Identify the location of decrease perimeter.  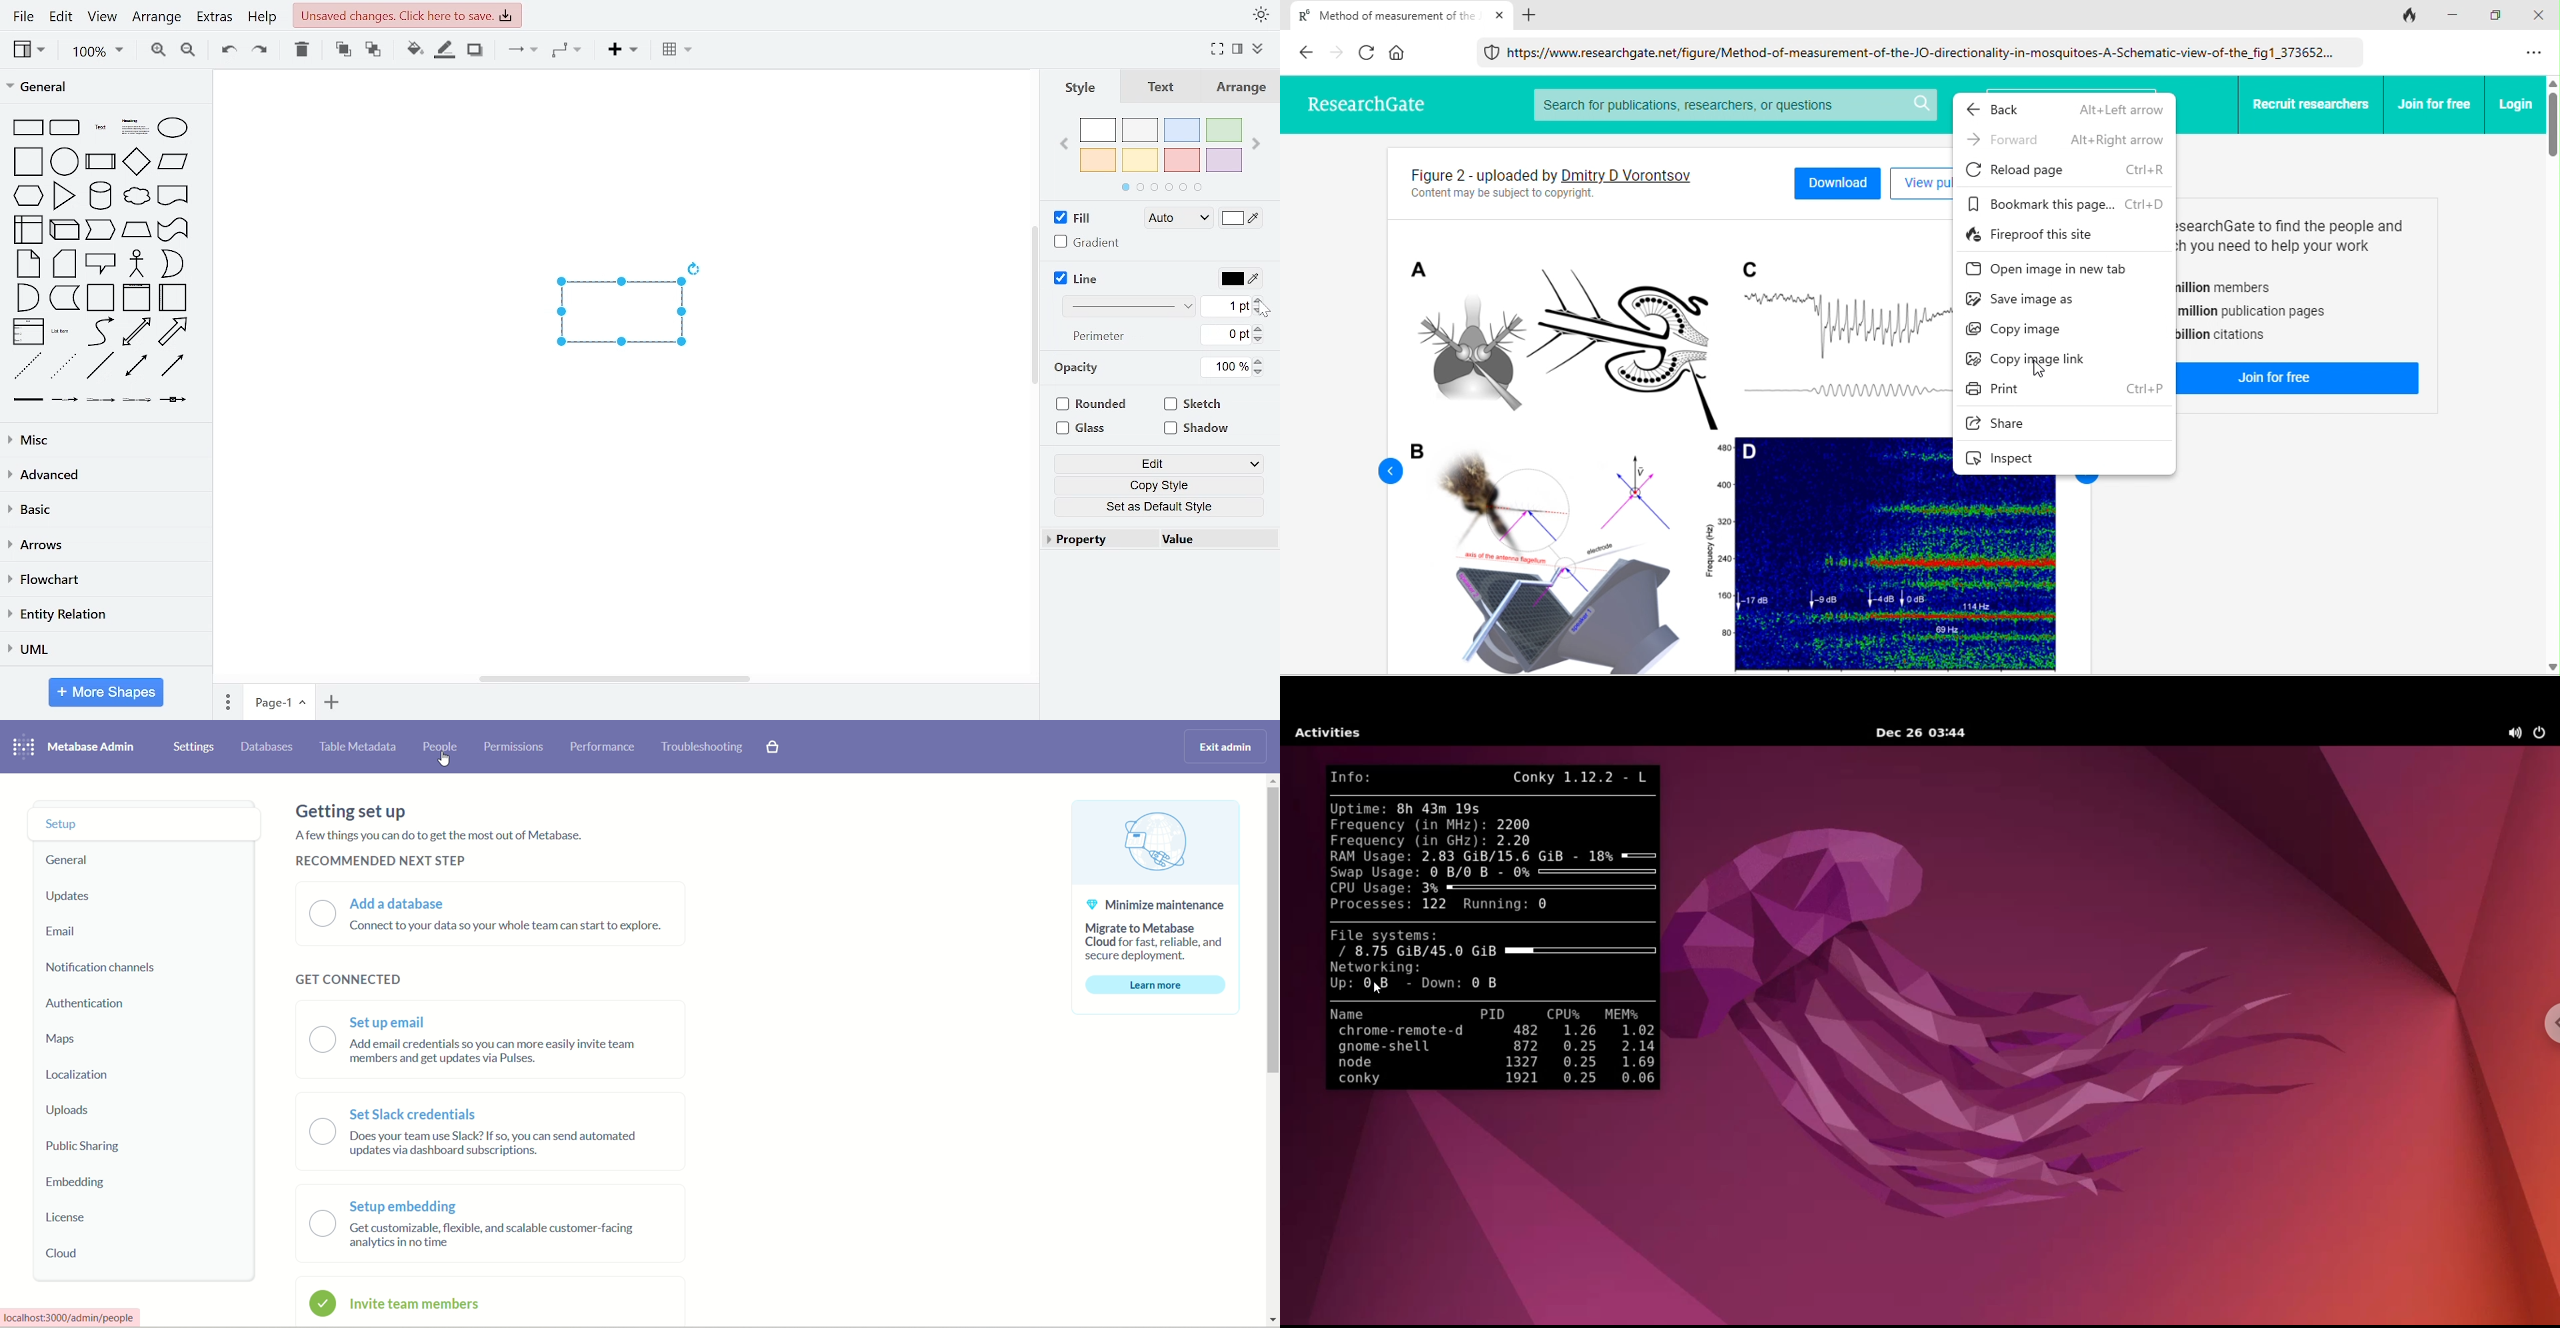
(1259, 339).